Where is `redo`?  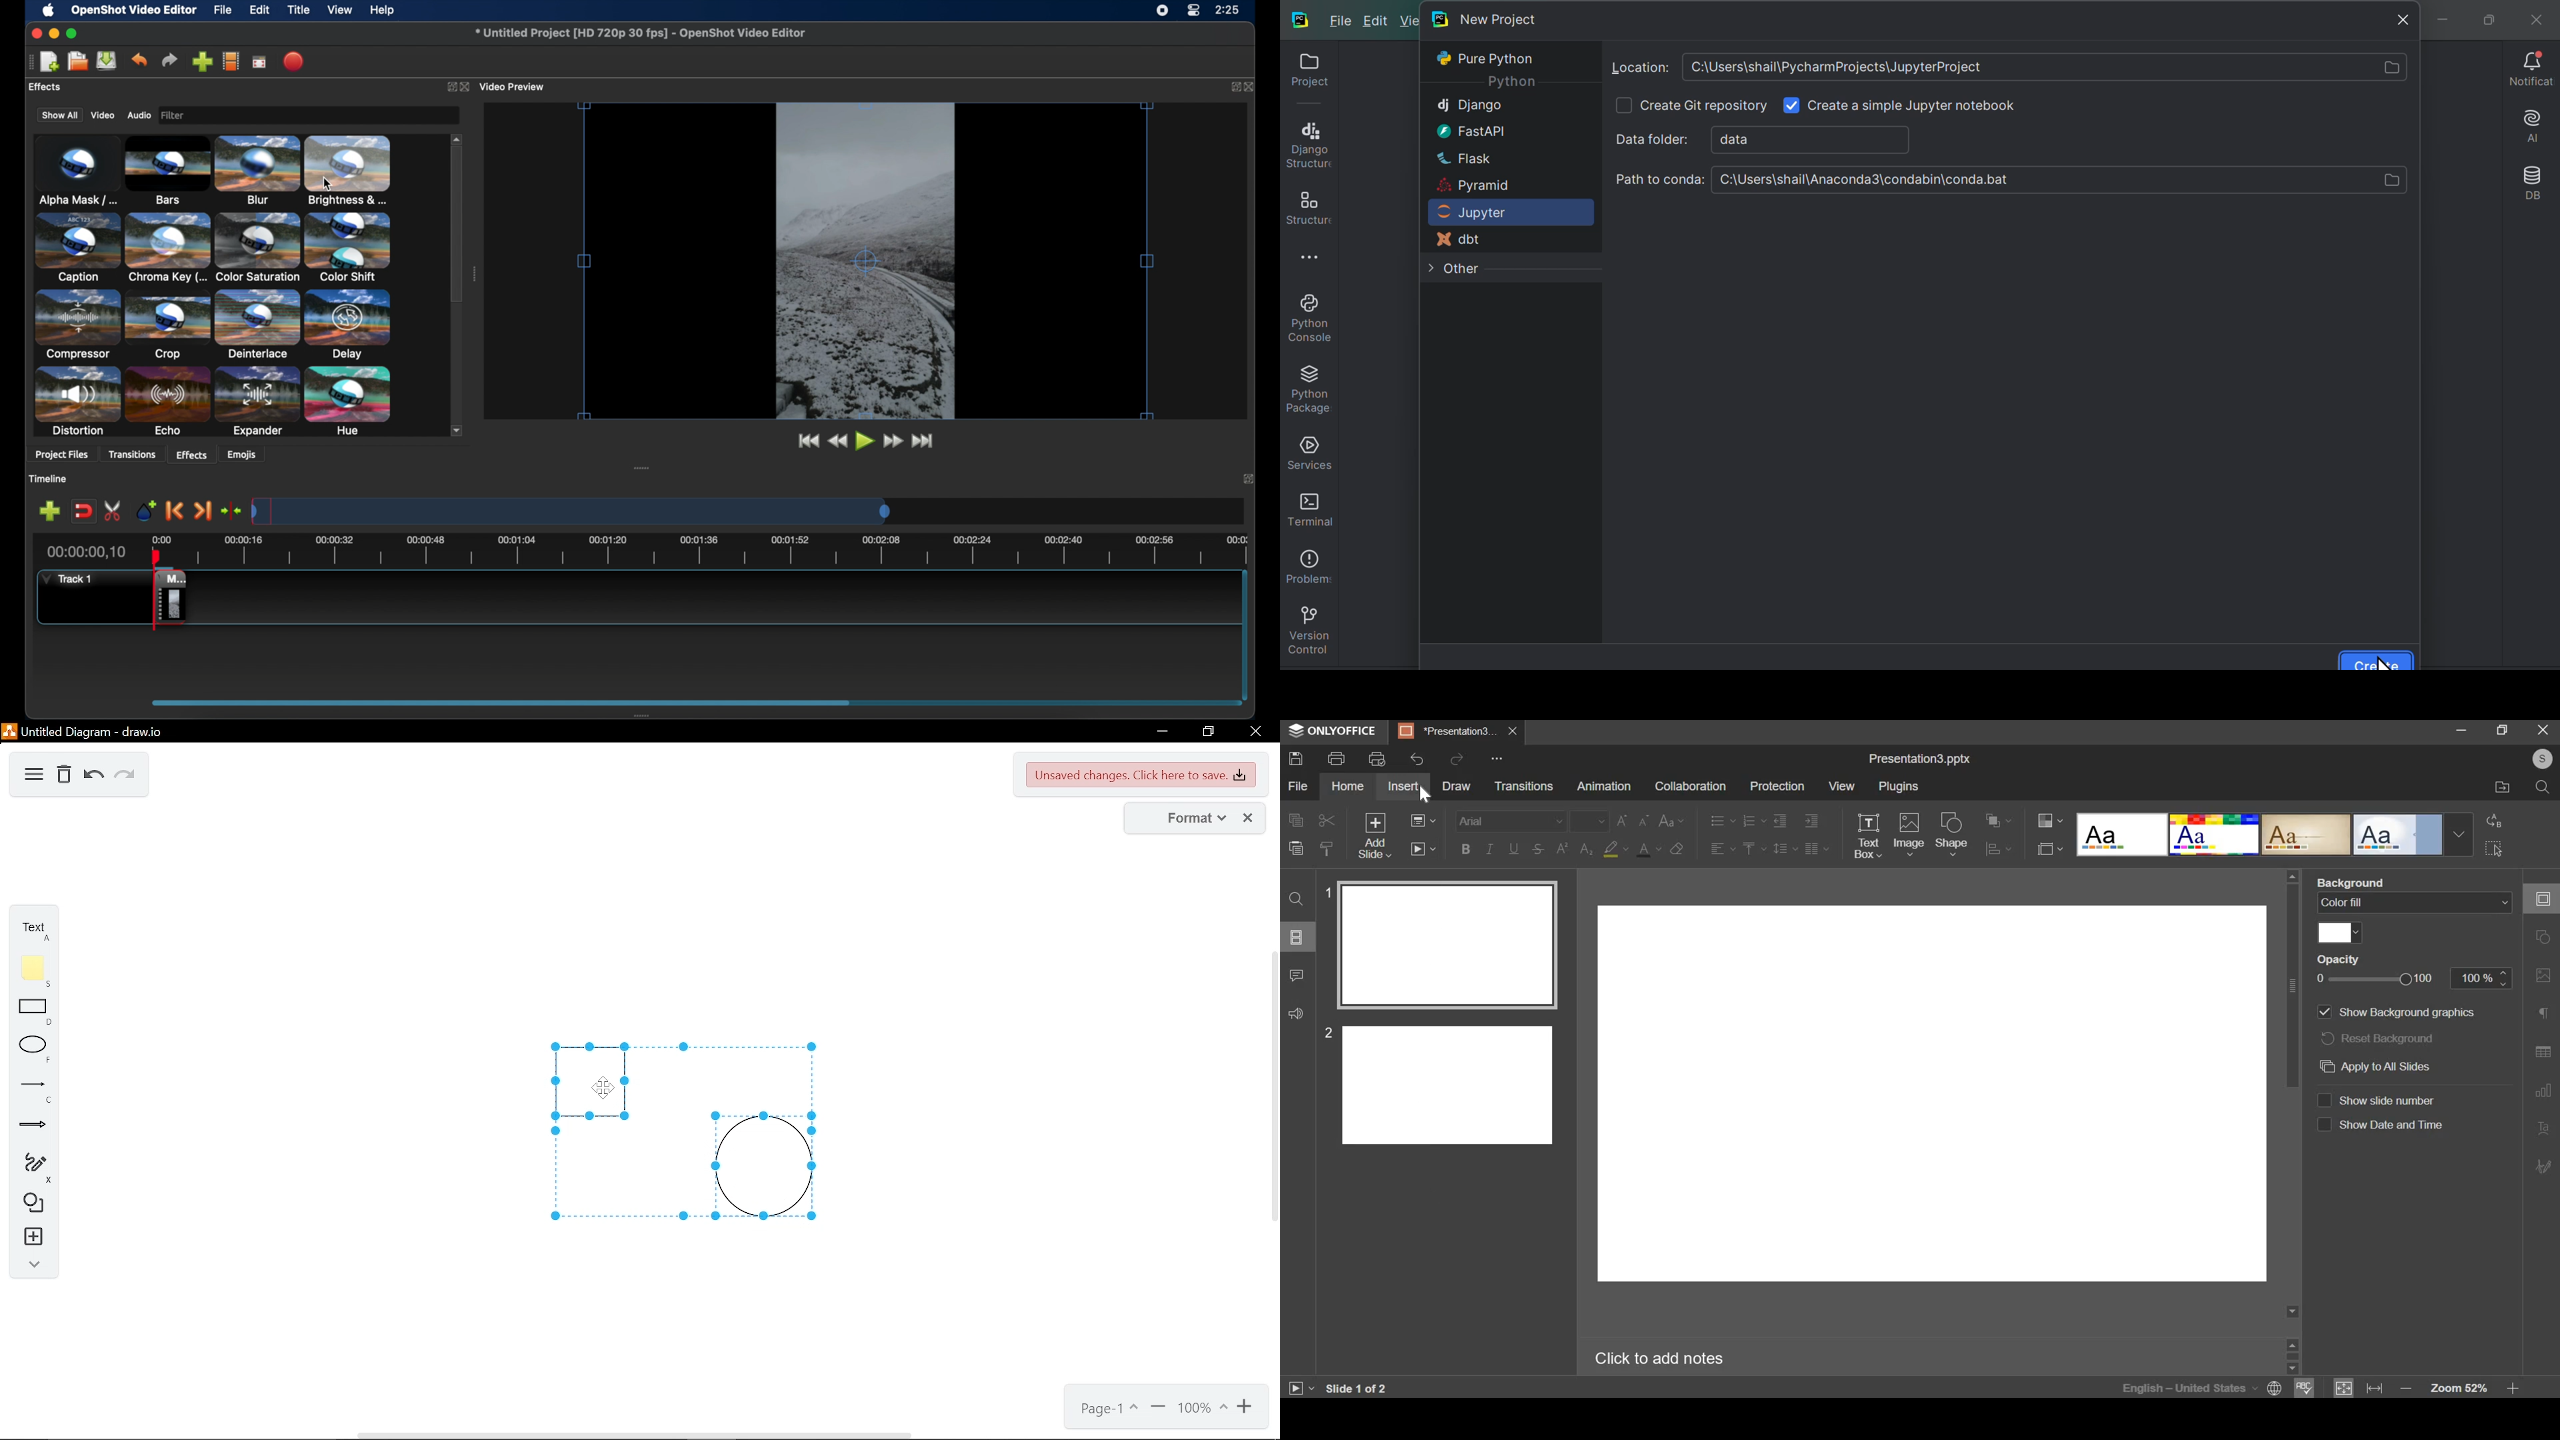
redo is located at coordinates (123, 778).